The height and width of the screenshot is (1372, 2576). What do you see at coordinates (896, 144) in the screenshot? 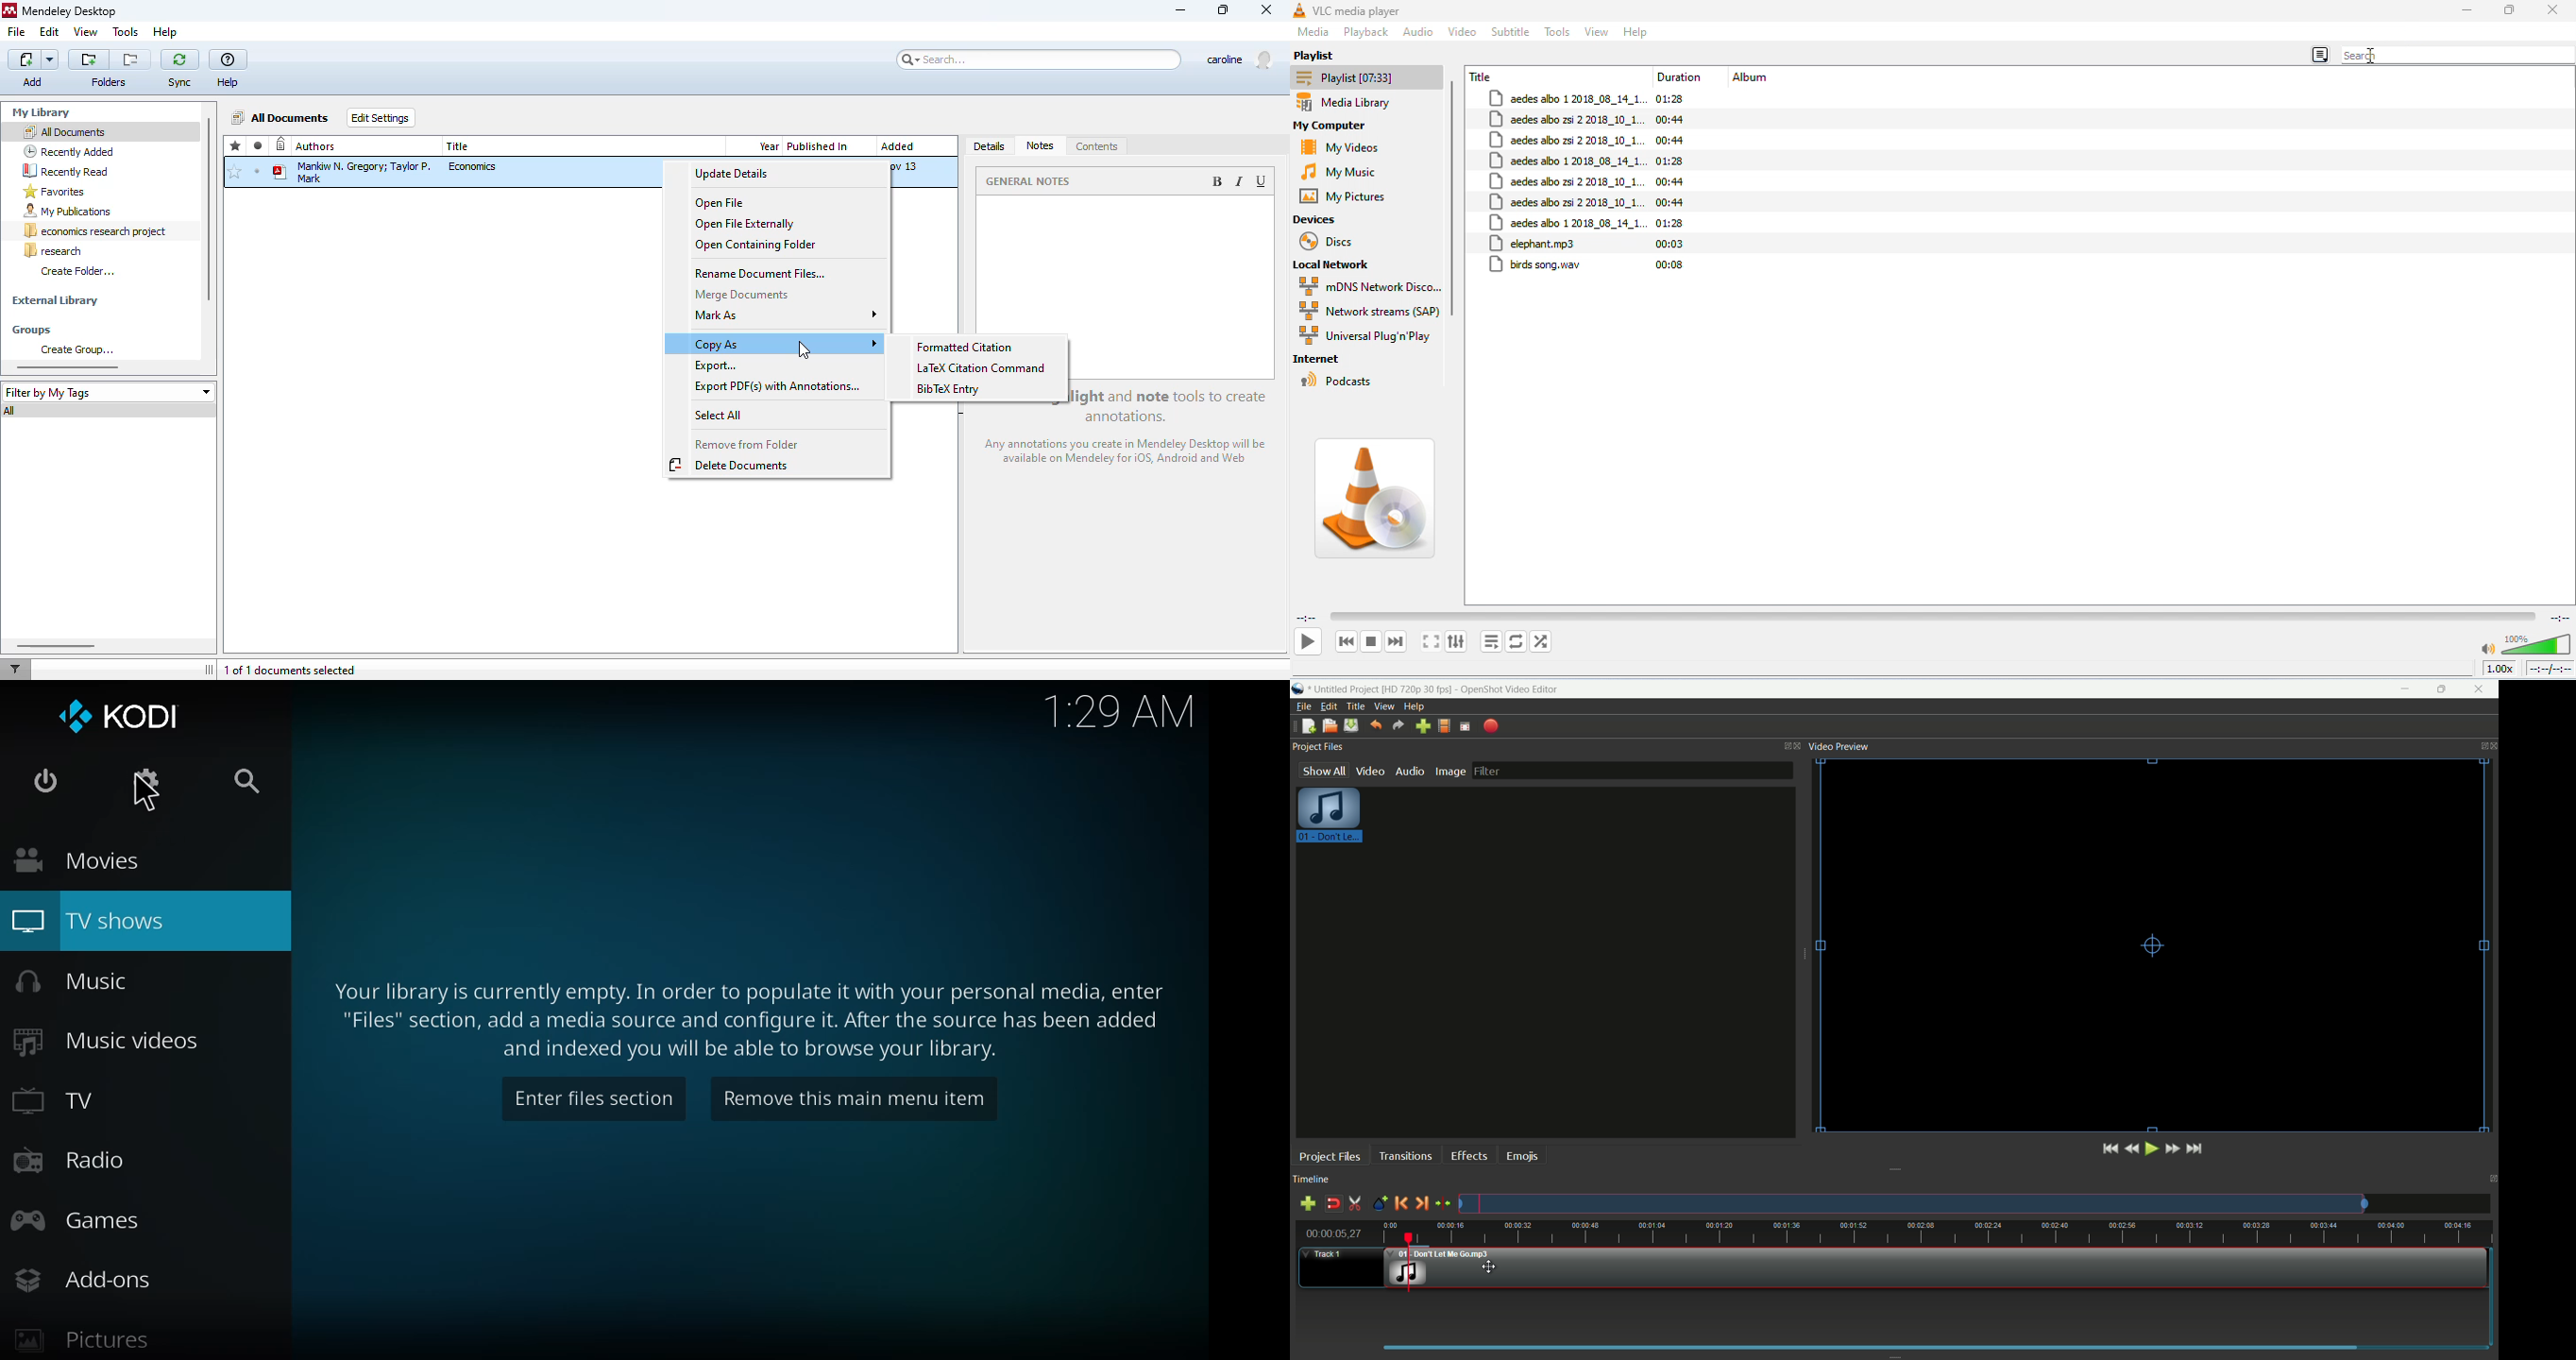
I see `Added` at bounding box center [896, 144].